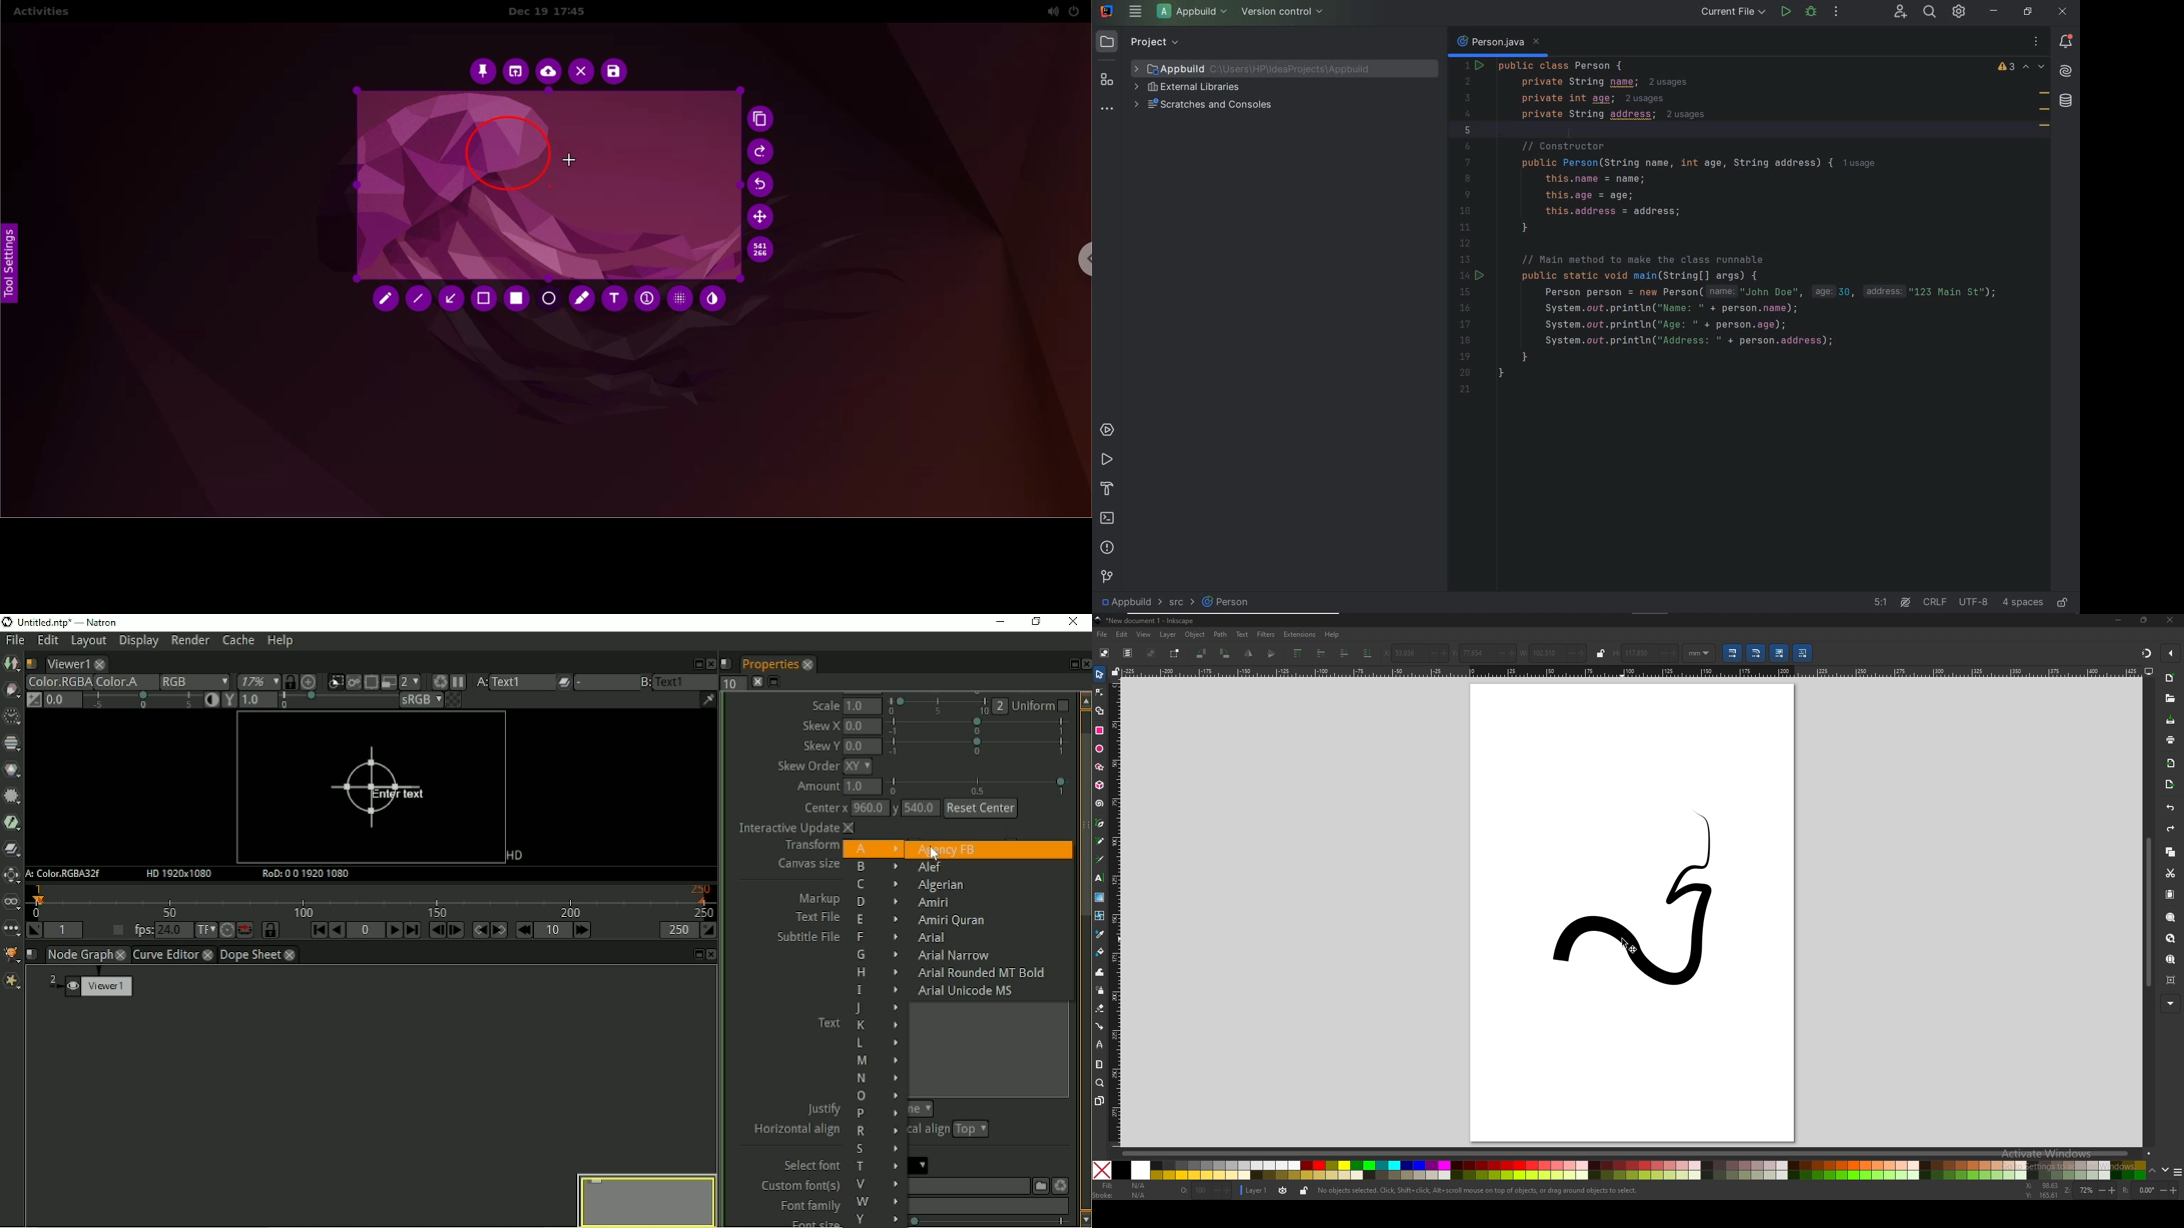 The image size is (2184, 1232). I want to click on title, so click(1148, 620).